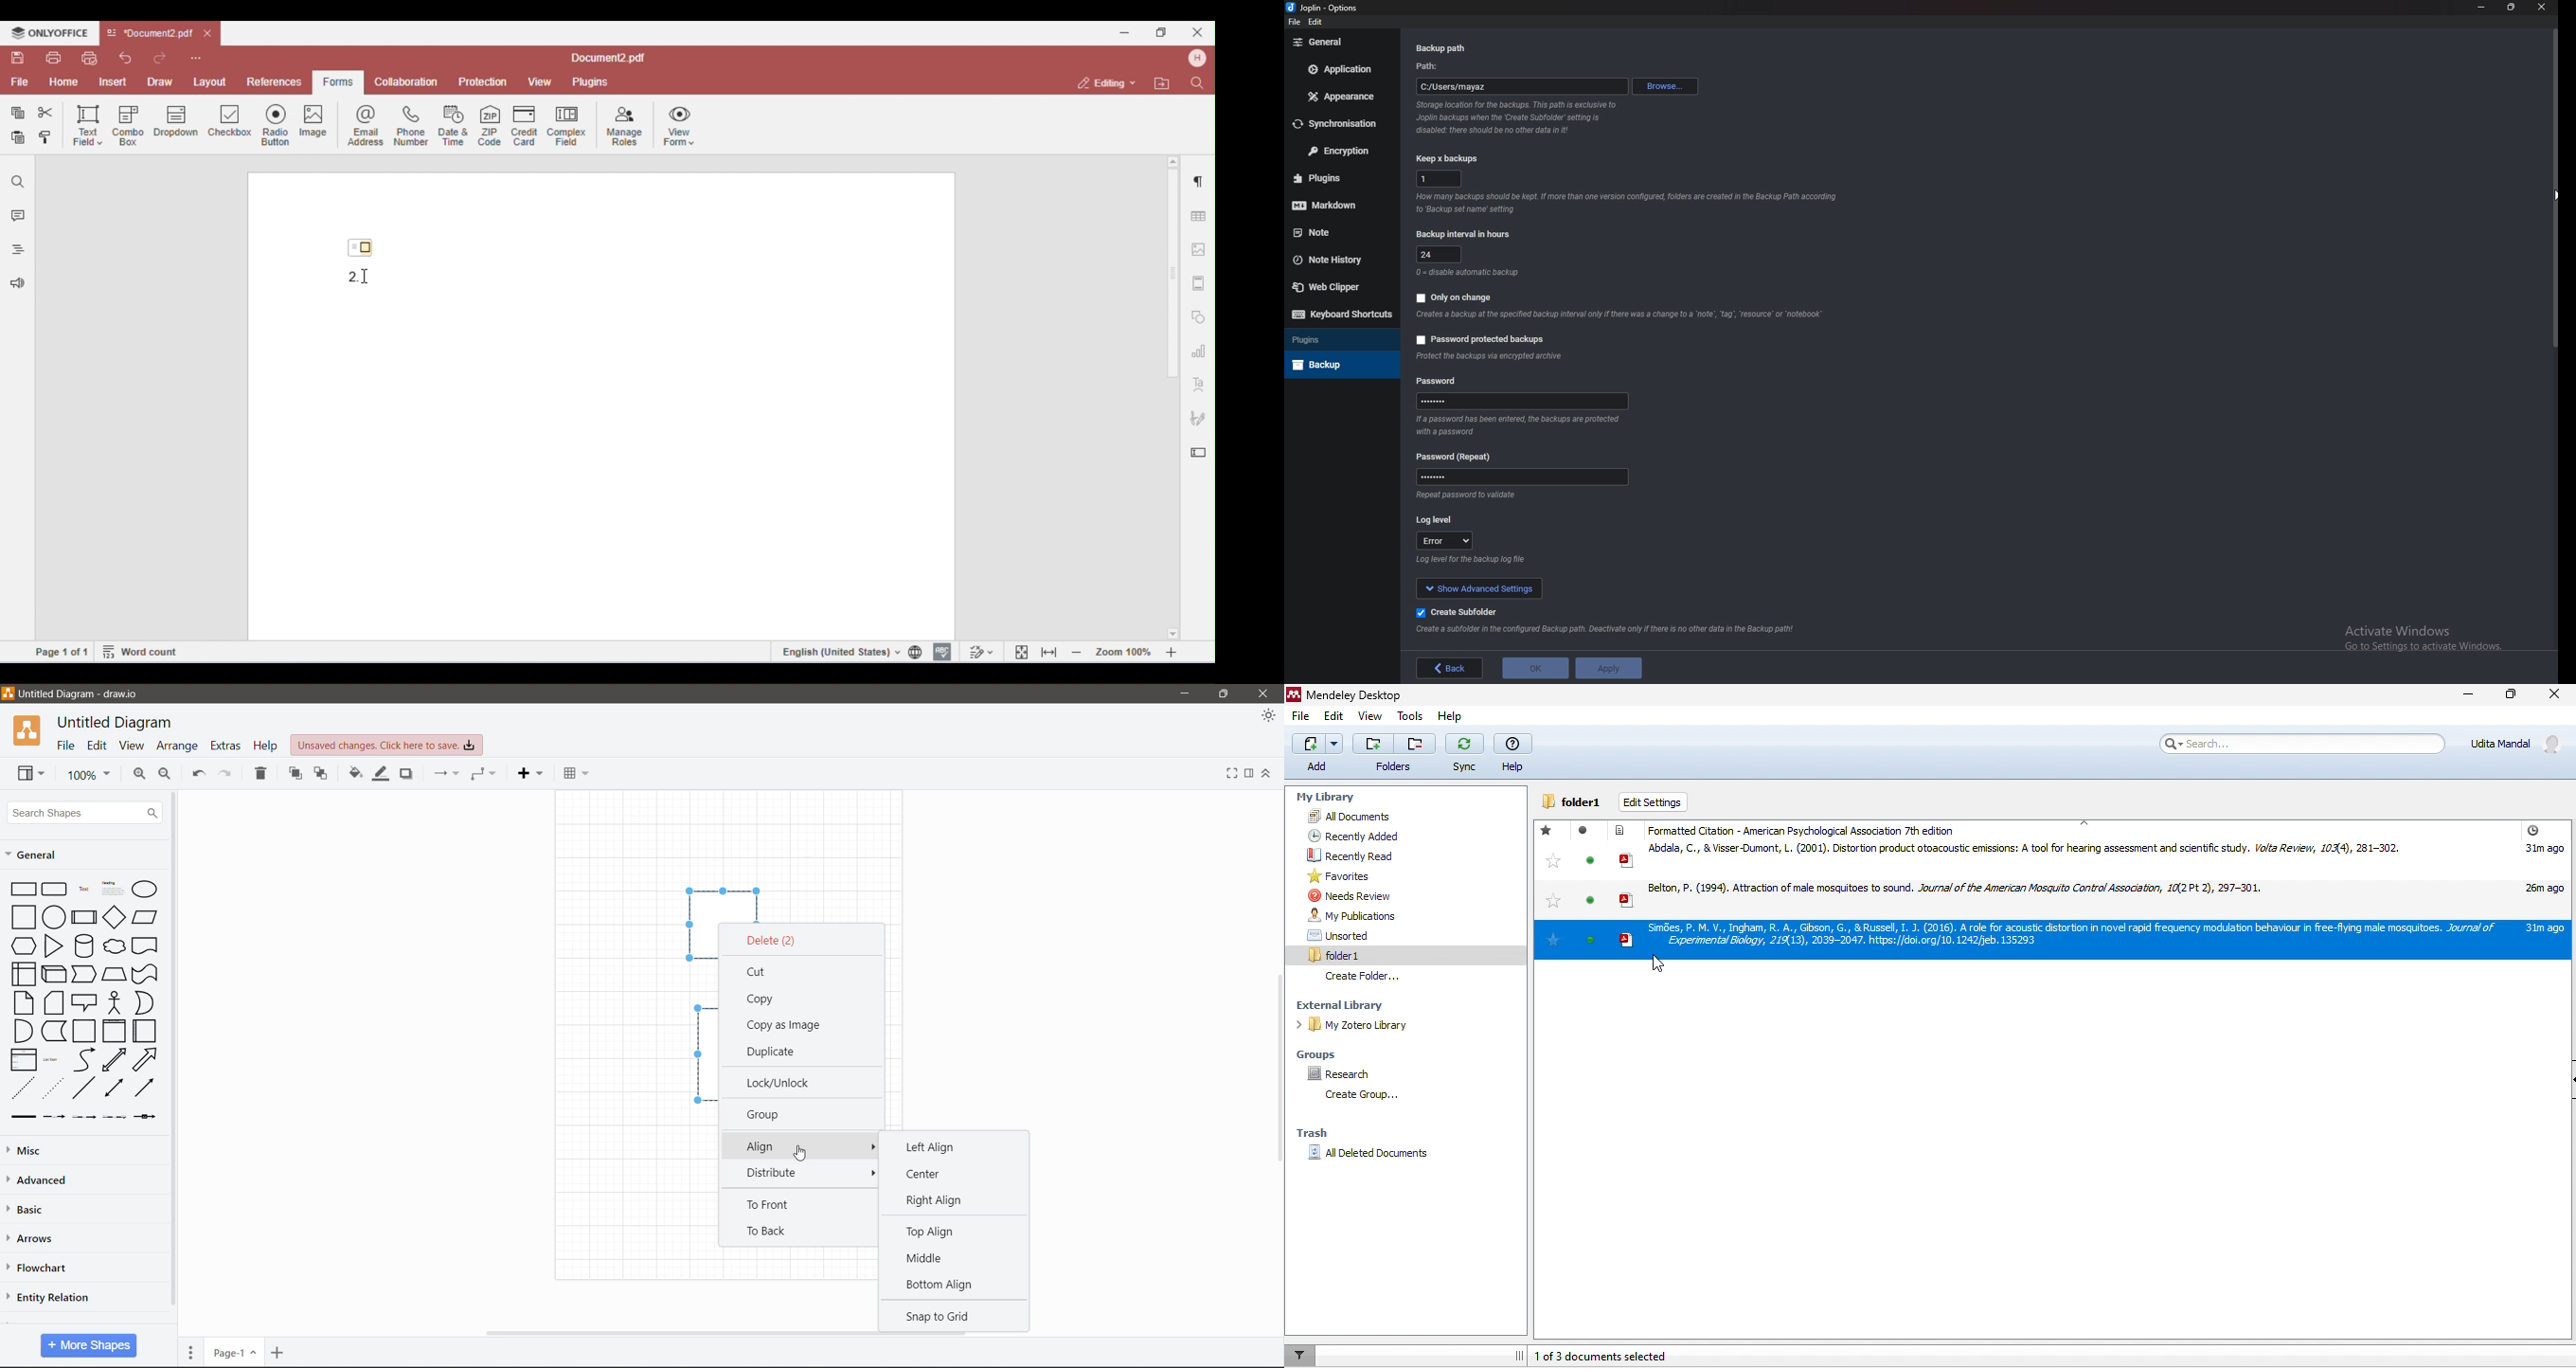 The image size is (2576, 1372). Describe the element at coordinates (41, 857) in the screenshot. I see `General` at that location.